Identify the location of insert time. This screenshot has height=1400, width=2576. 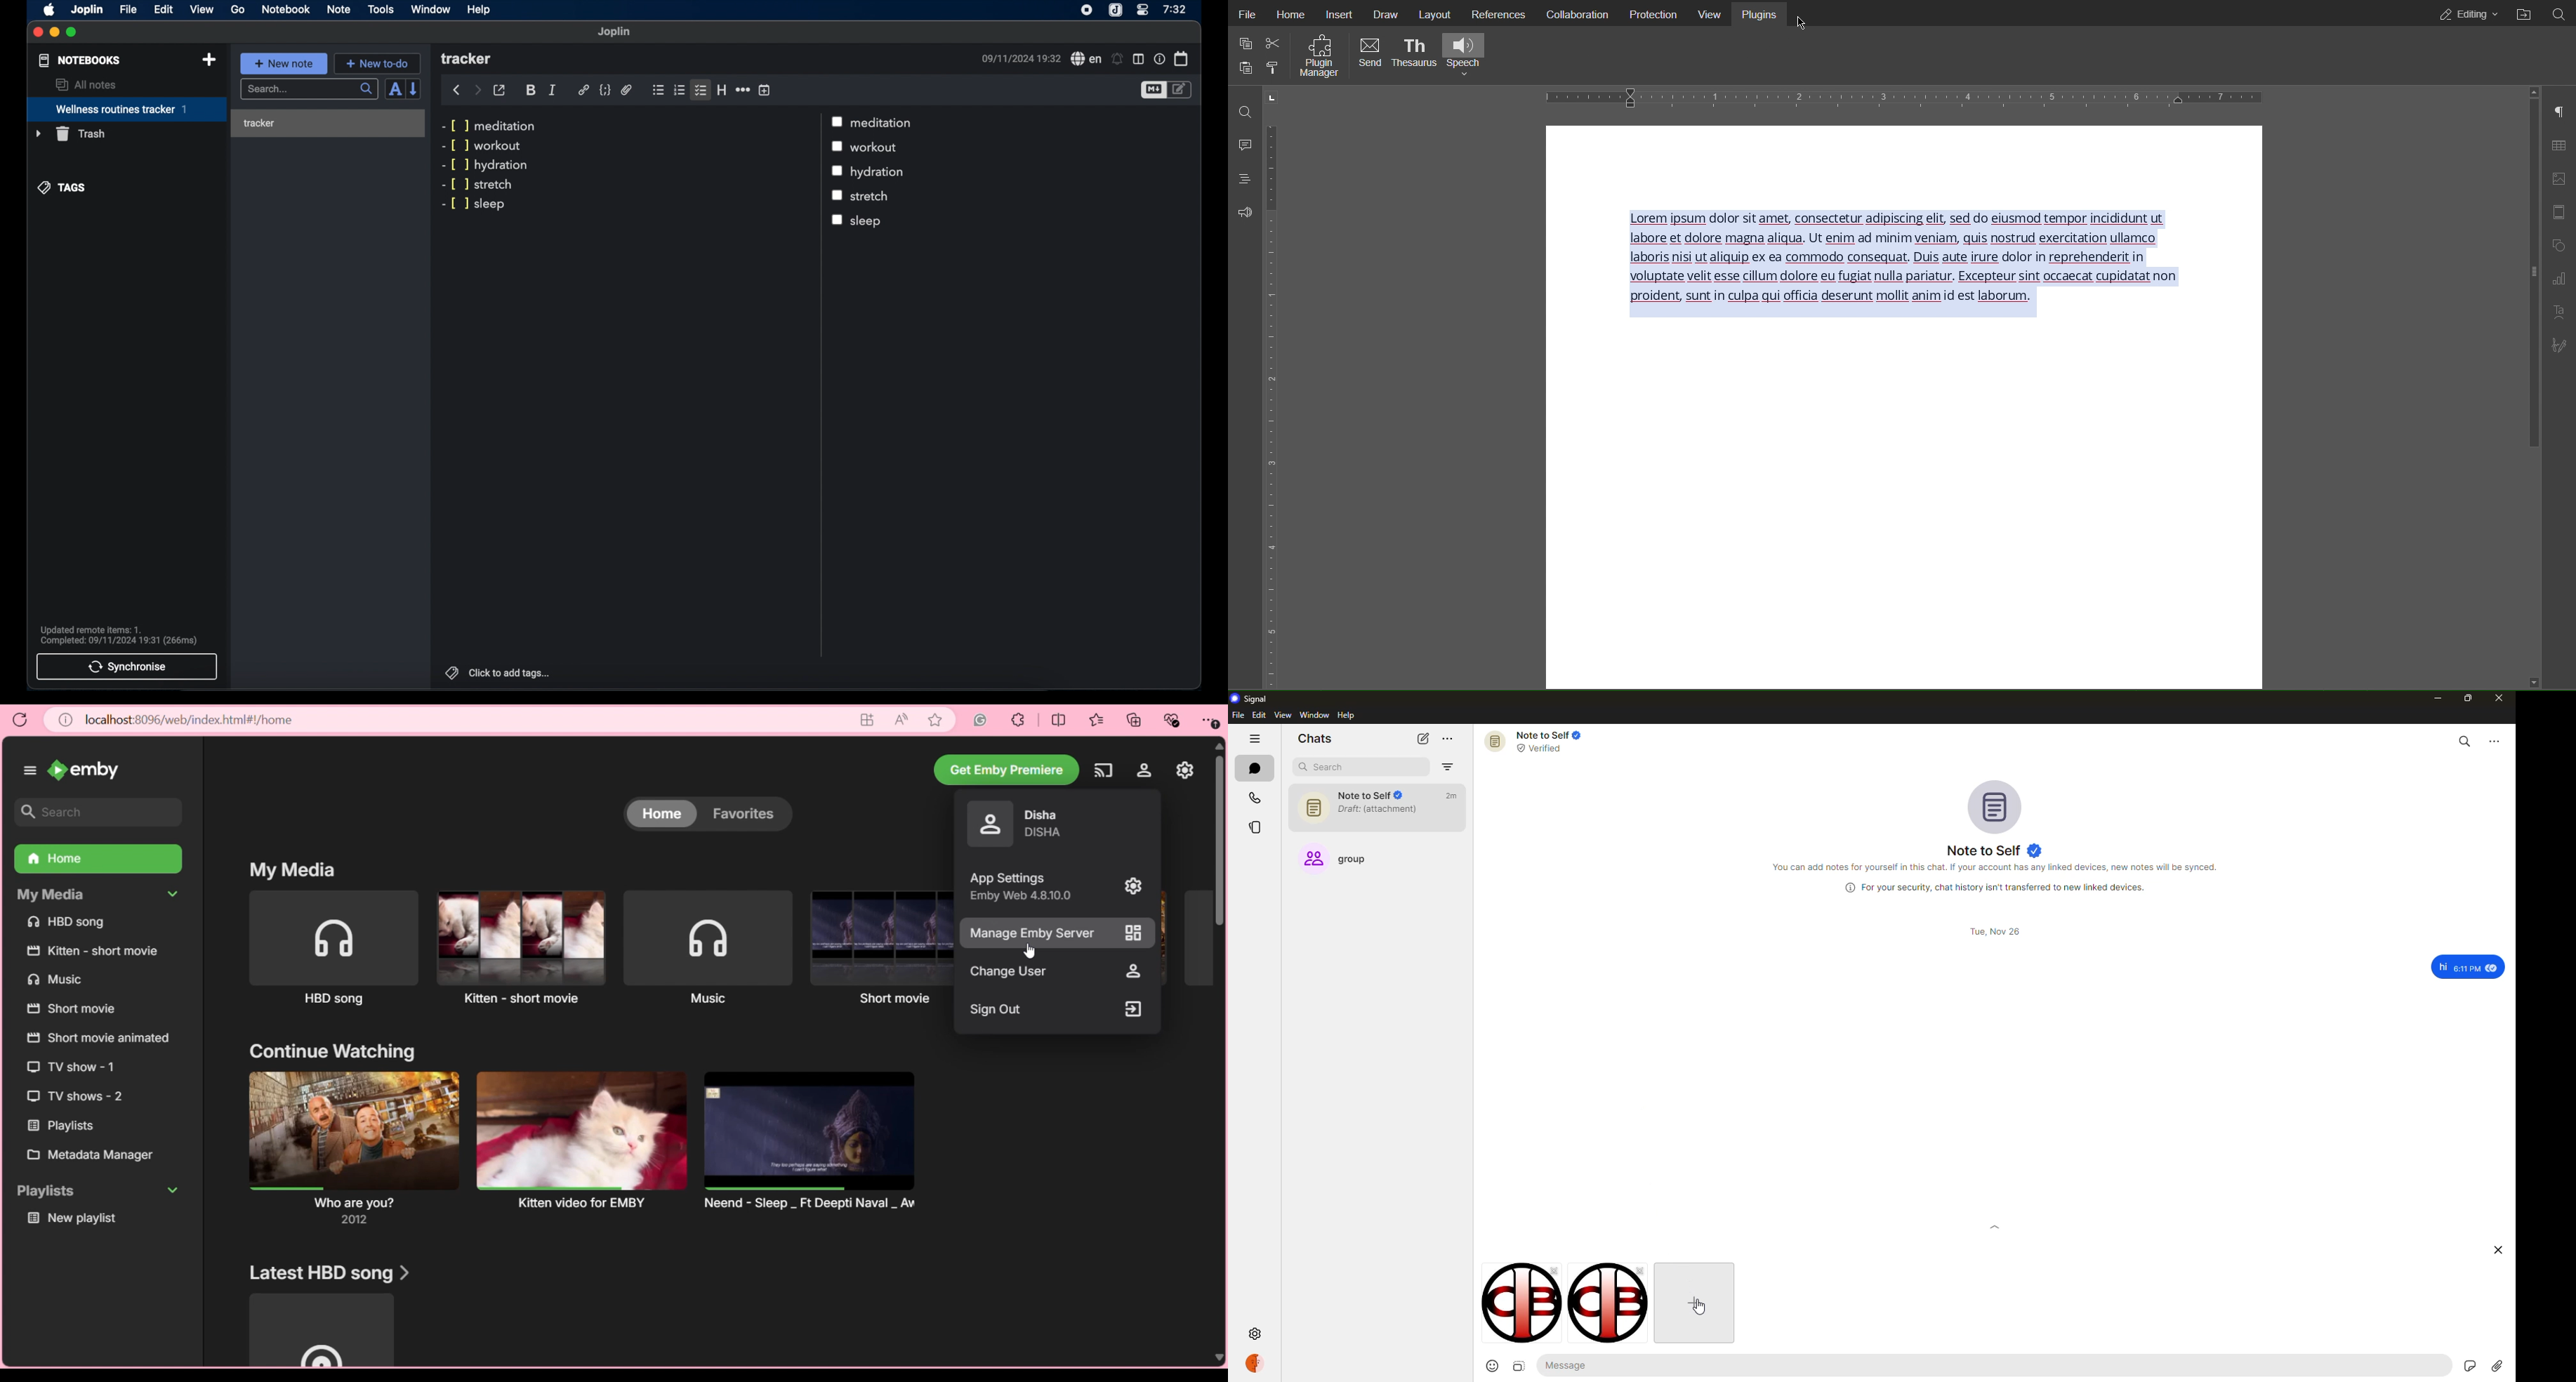
(764, 90).